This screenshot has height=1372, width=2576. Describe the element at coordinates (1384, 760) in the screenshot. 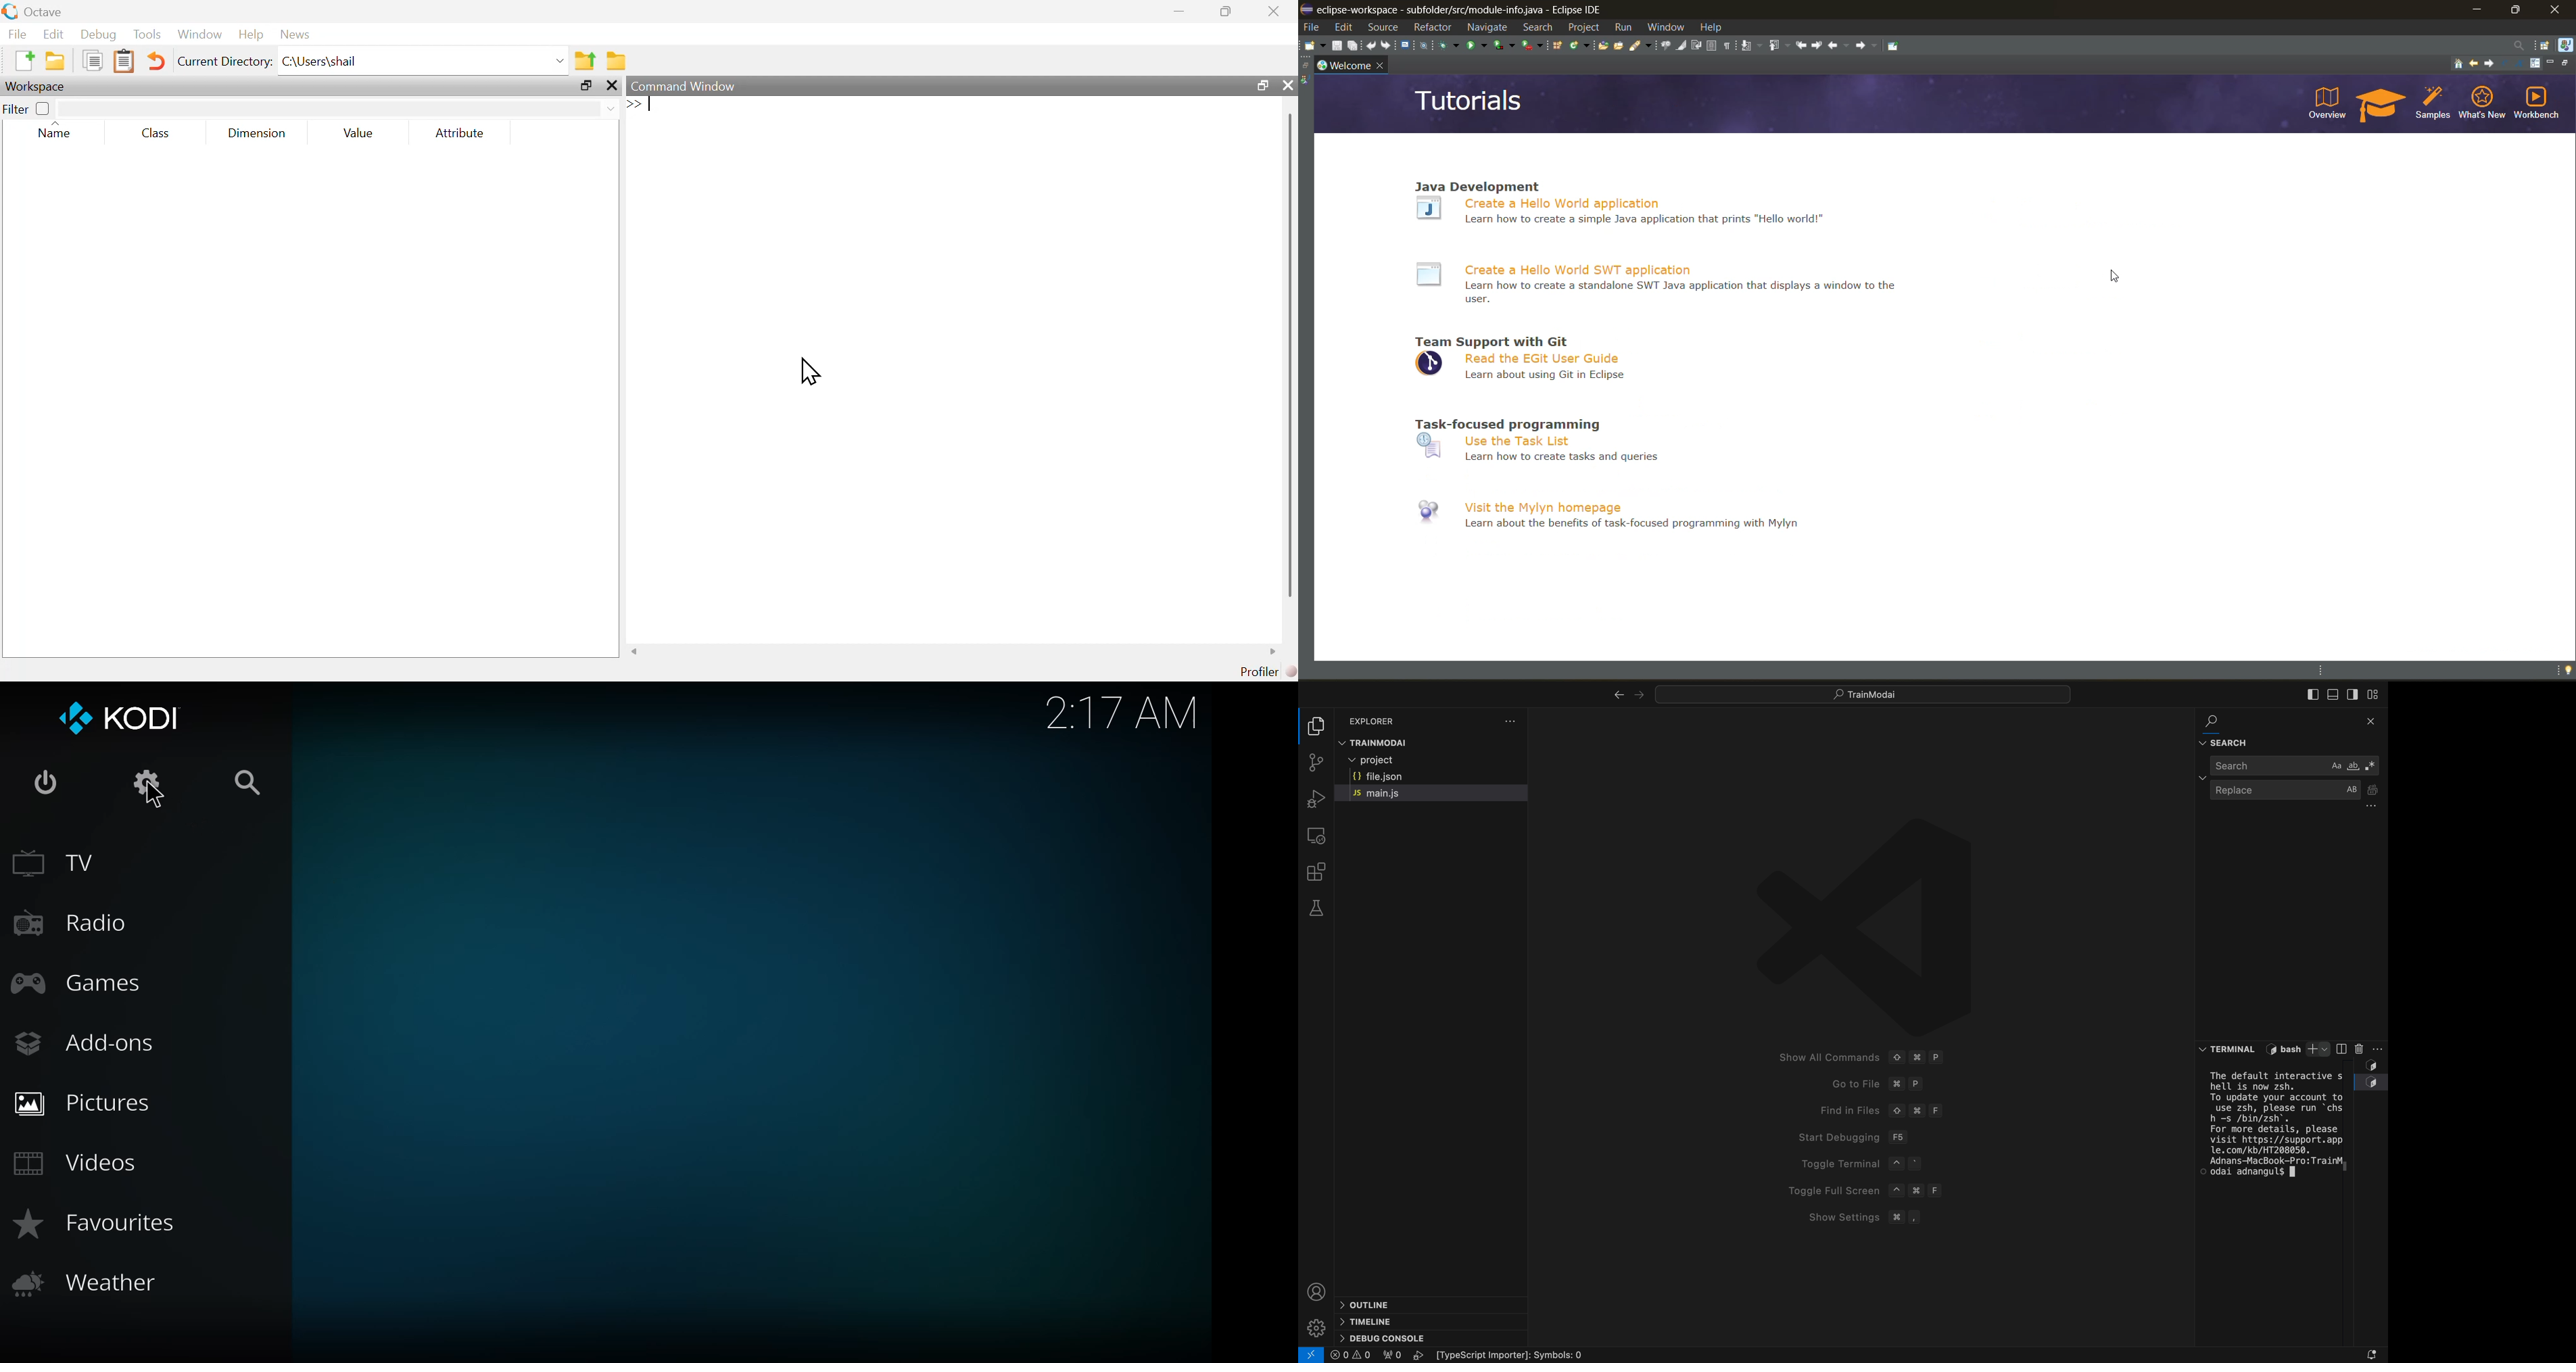

I see `projects` at that location.